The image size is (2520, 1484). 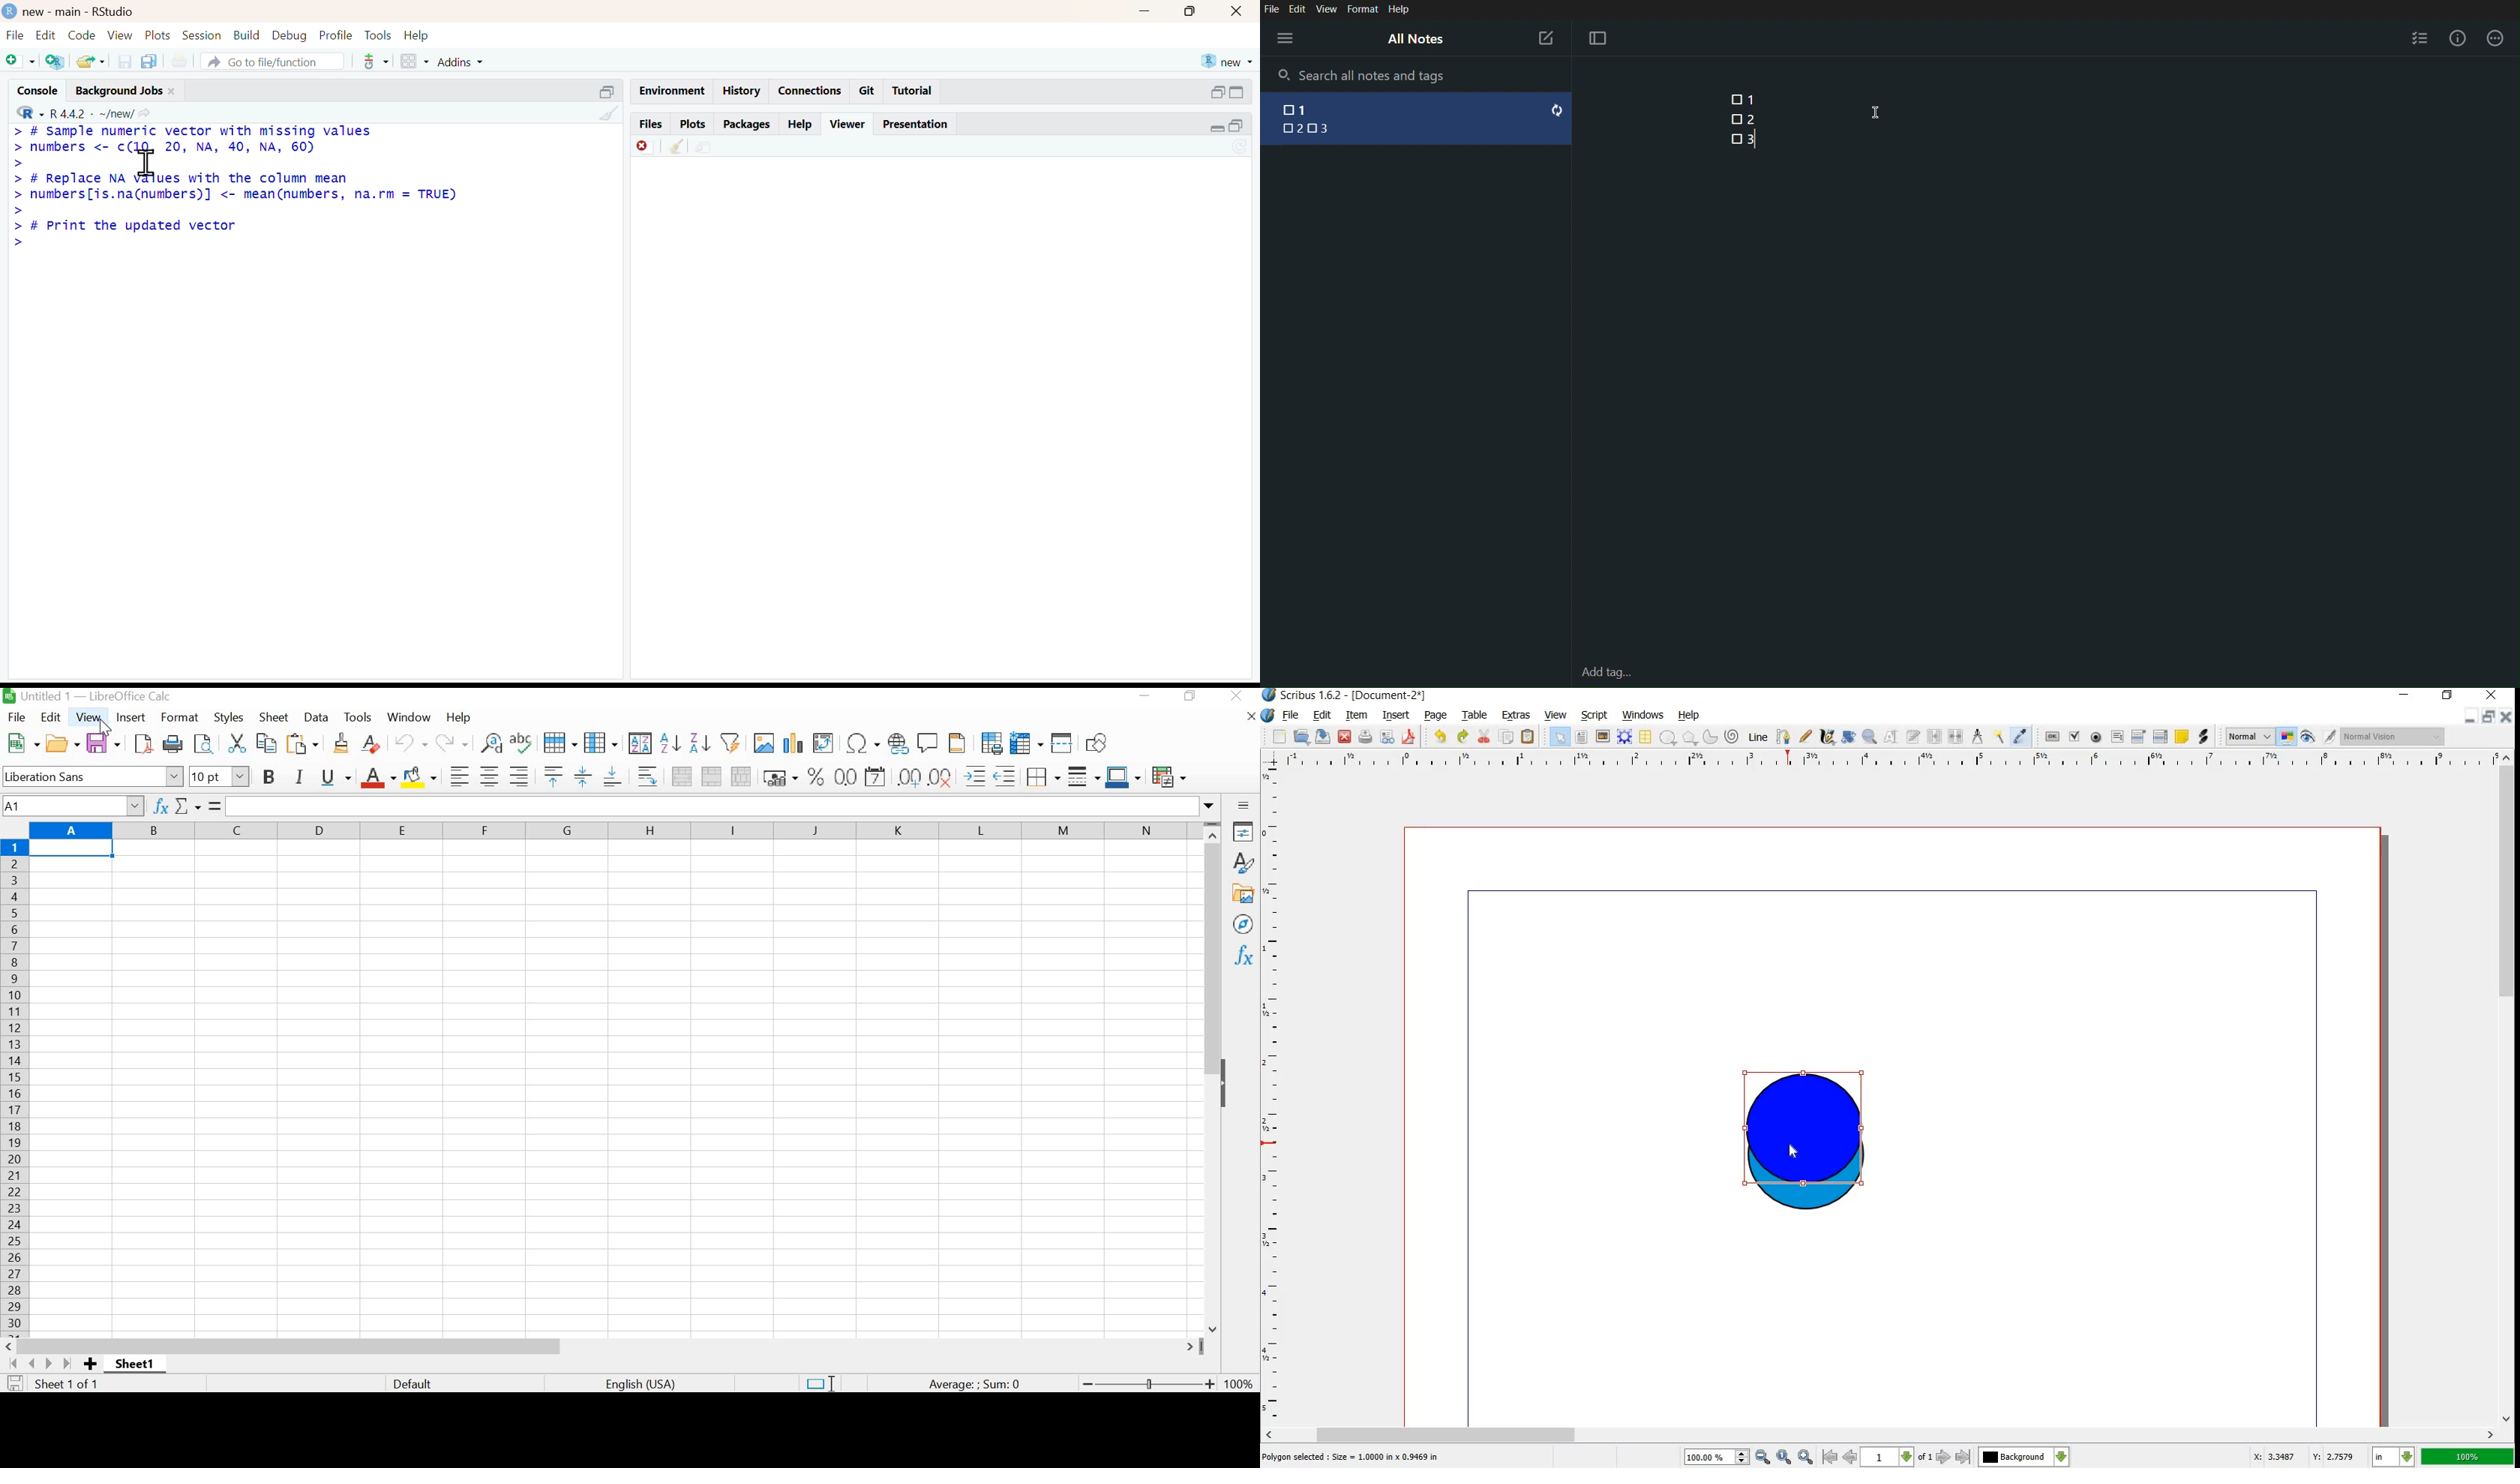 I want to click on Polygon selected : size = 1.0000 in x 1.9469 in, so click(x=1352, y=1456).